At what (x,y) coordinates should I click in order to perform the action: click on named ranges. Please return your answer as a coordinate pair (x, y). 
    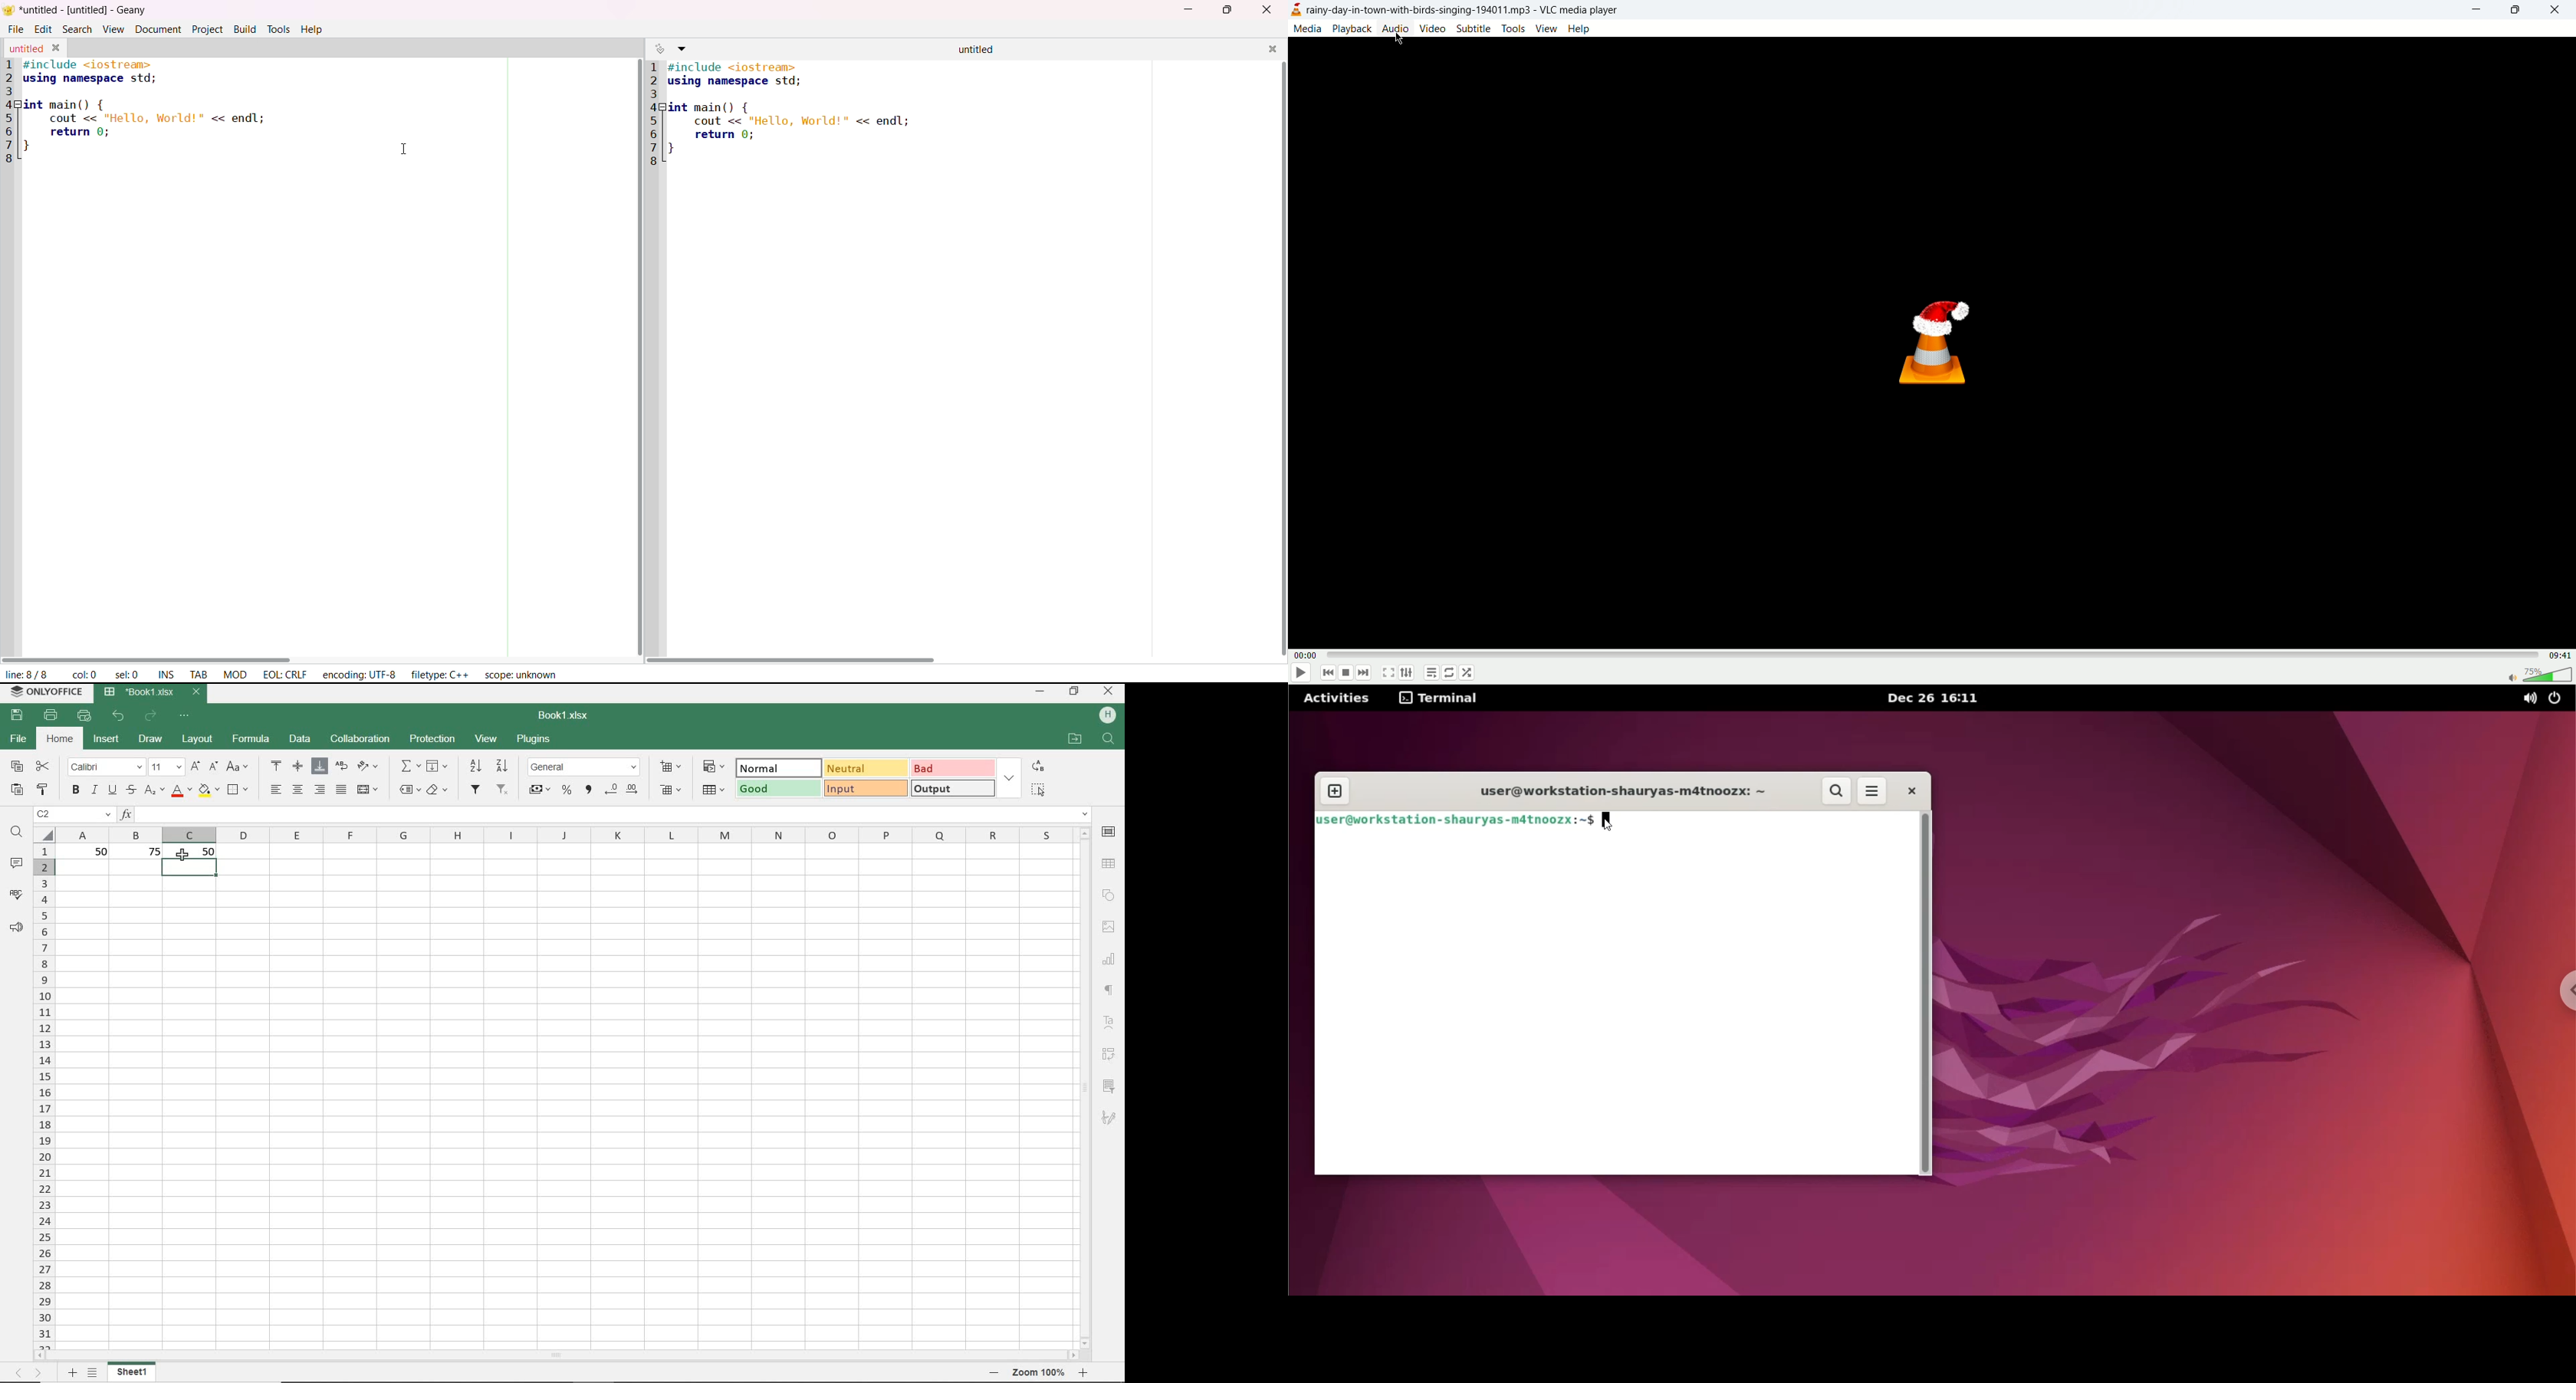
    Looking at the image, I should click on (410, 790).